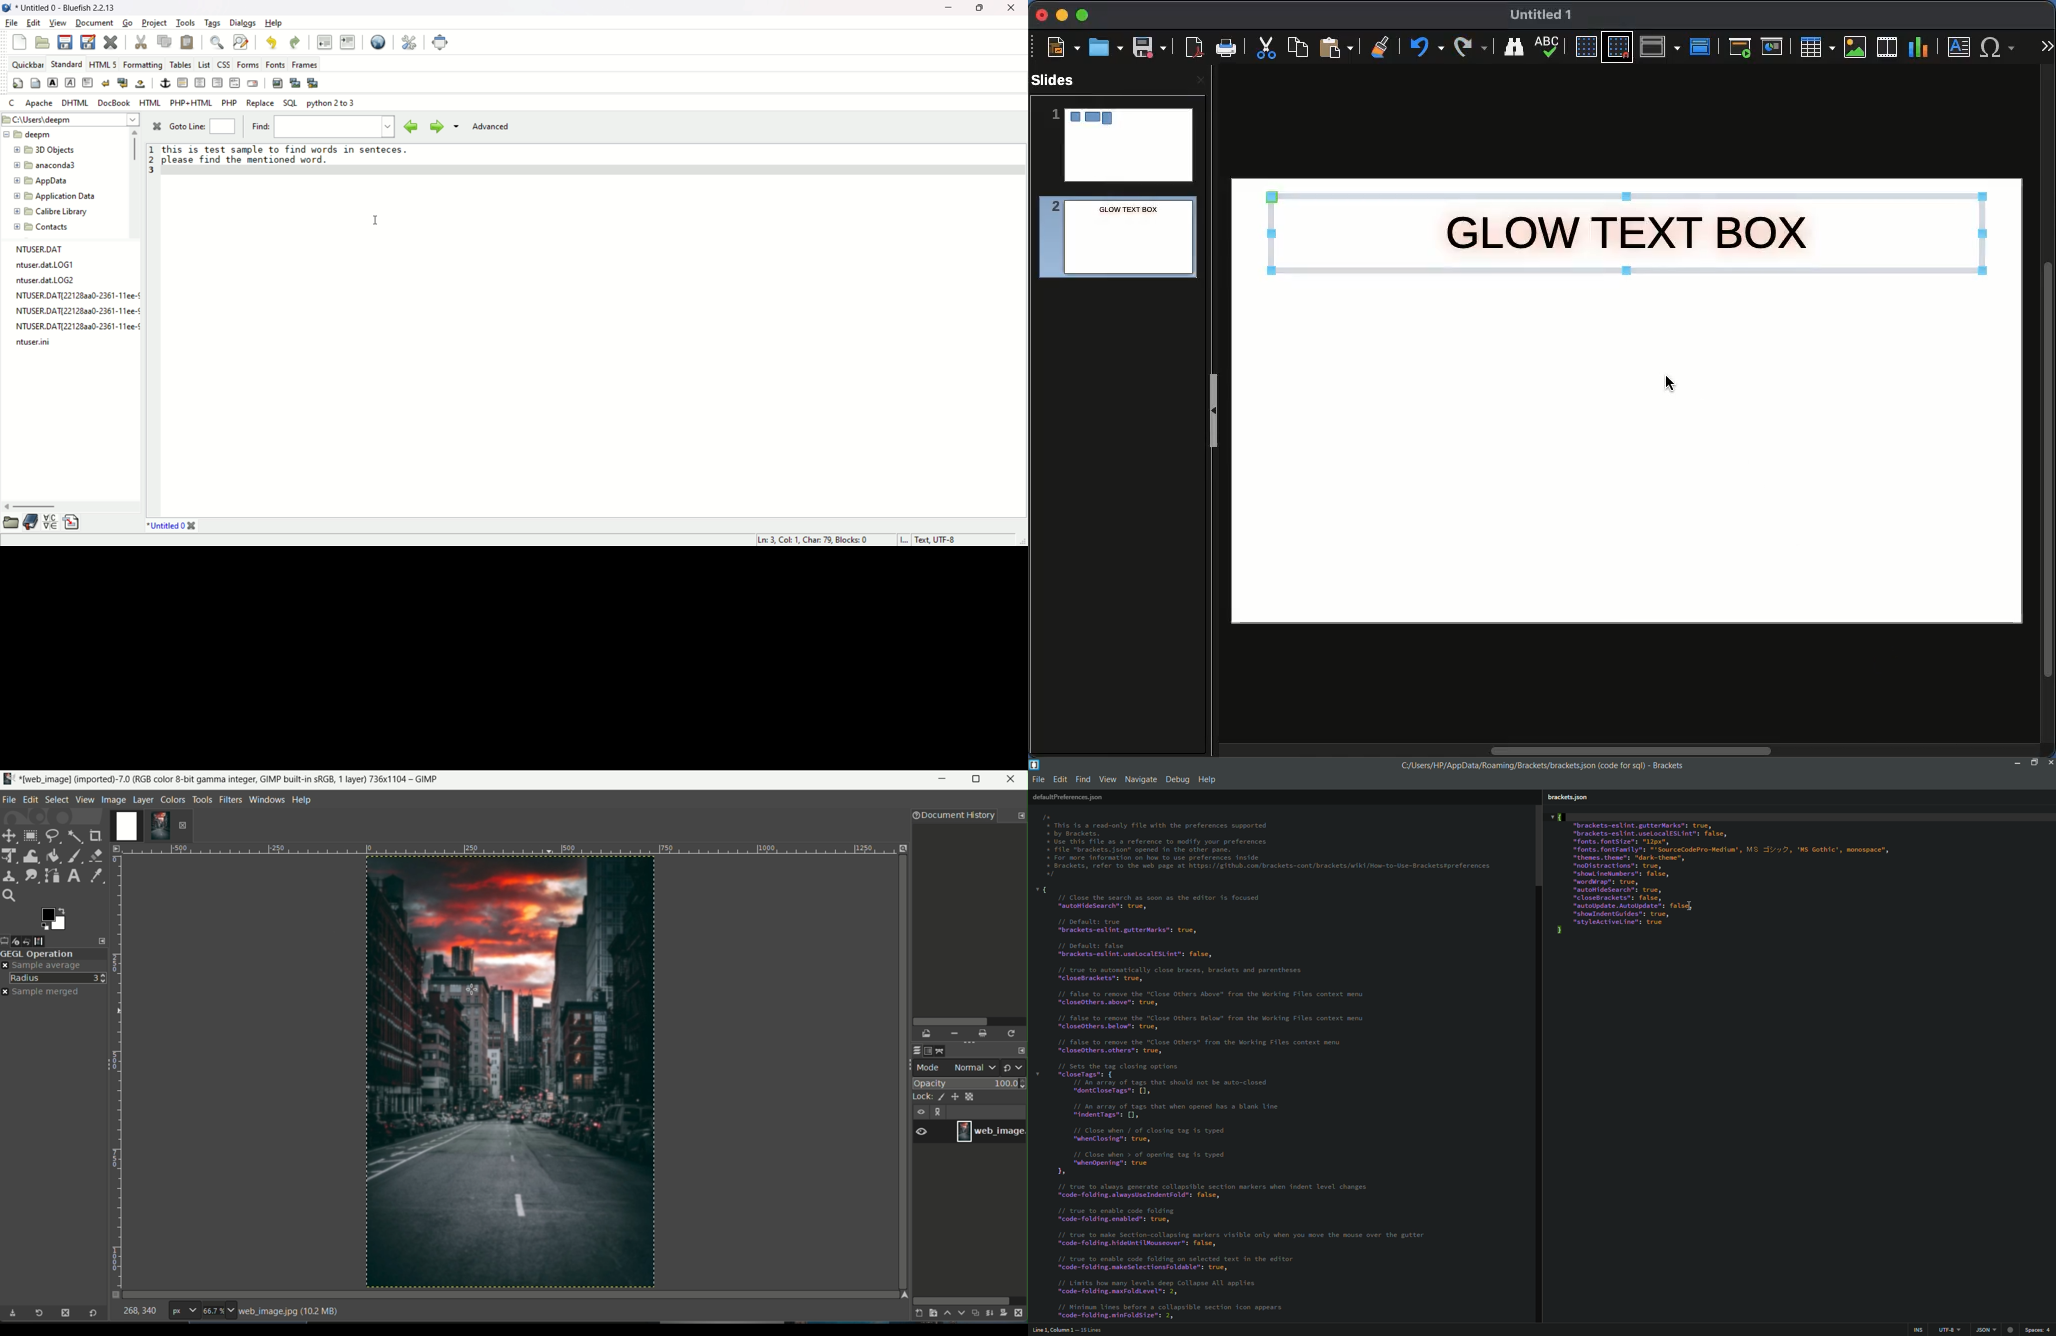 The height and width of the screenshot is (1344, 2072). Describe the element at coordinates (1013, 780) in the screenshot. I see `close window` at that location.